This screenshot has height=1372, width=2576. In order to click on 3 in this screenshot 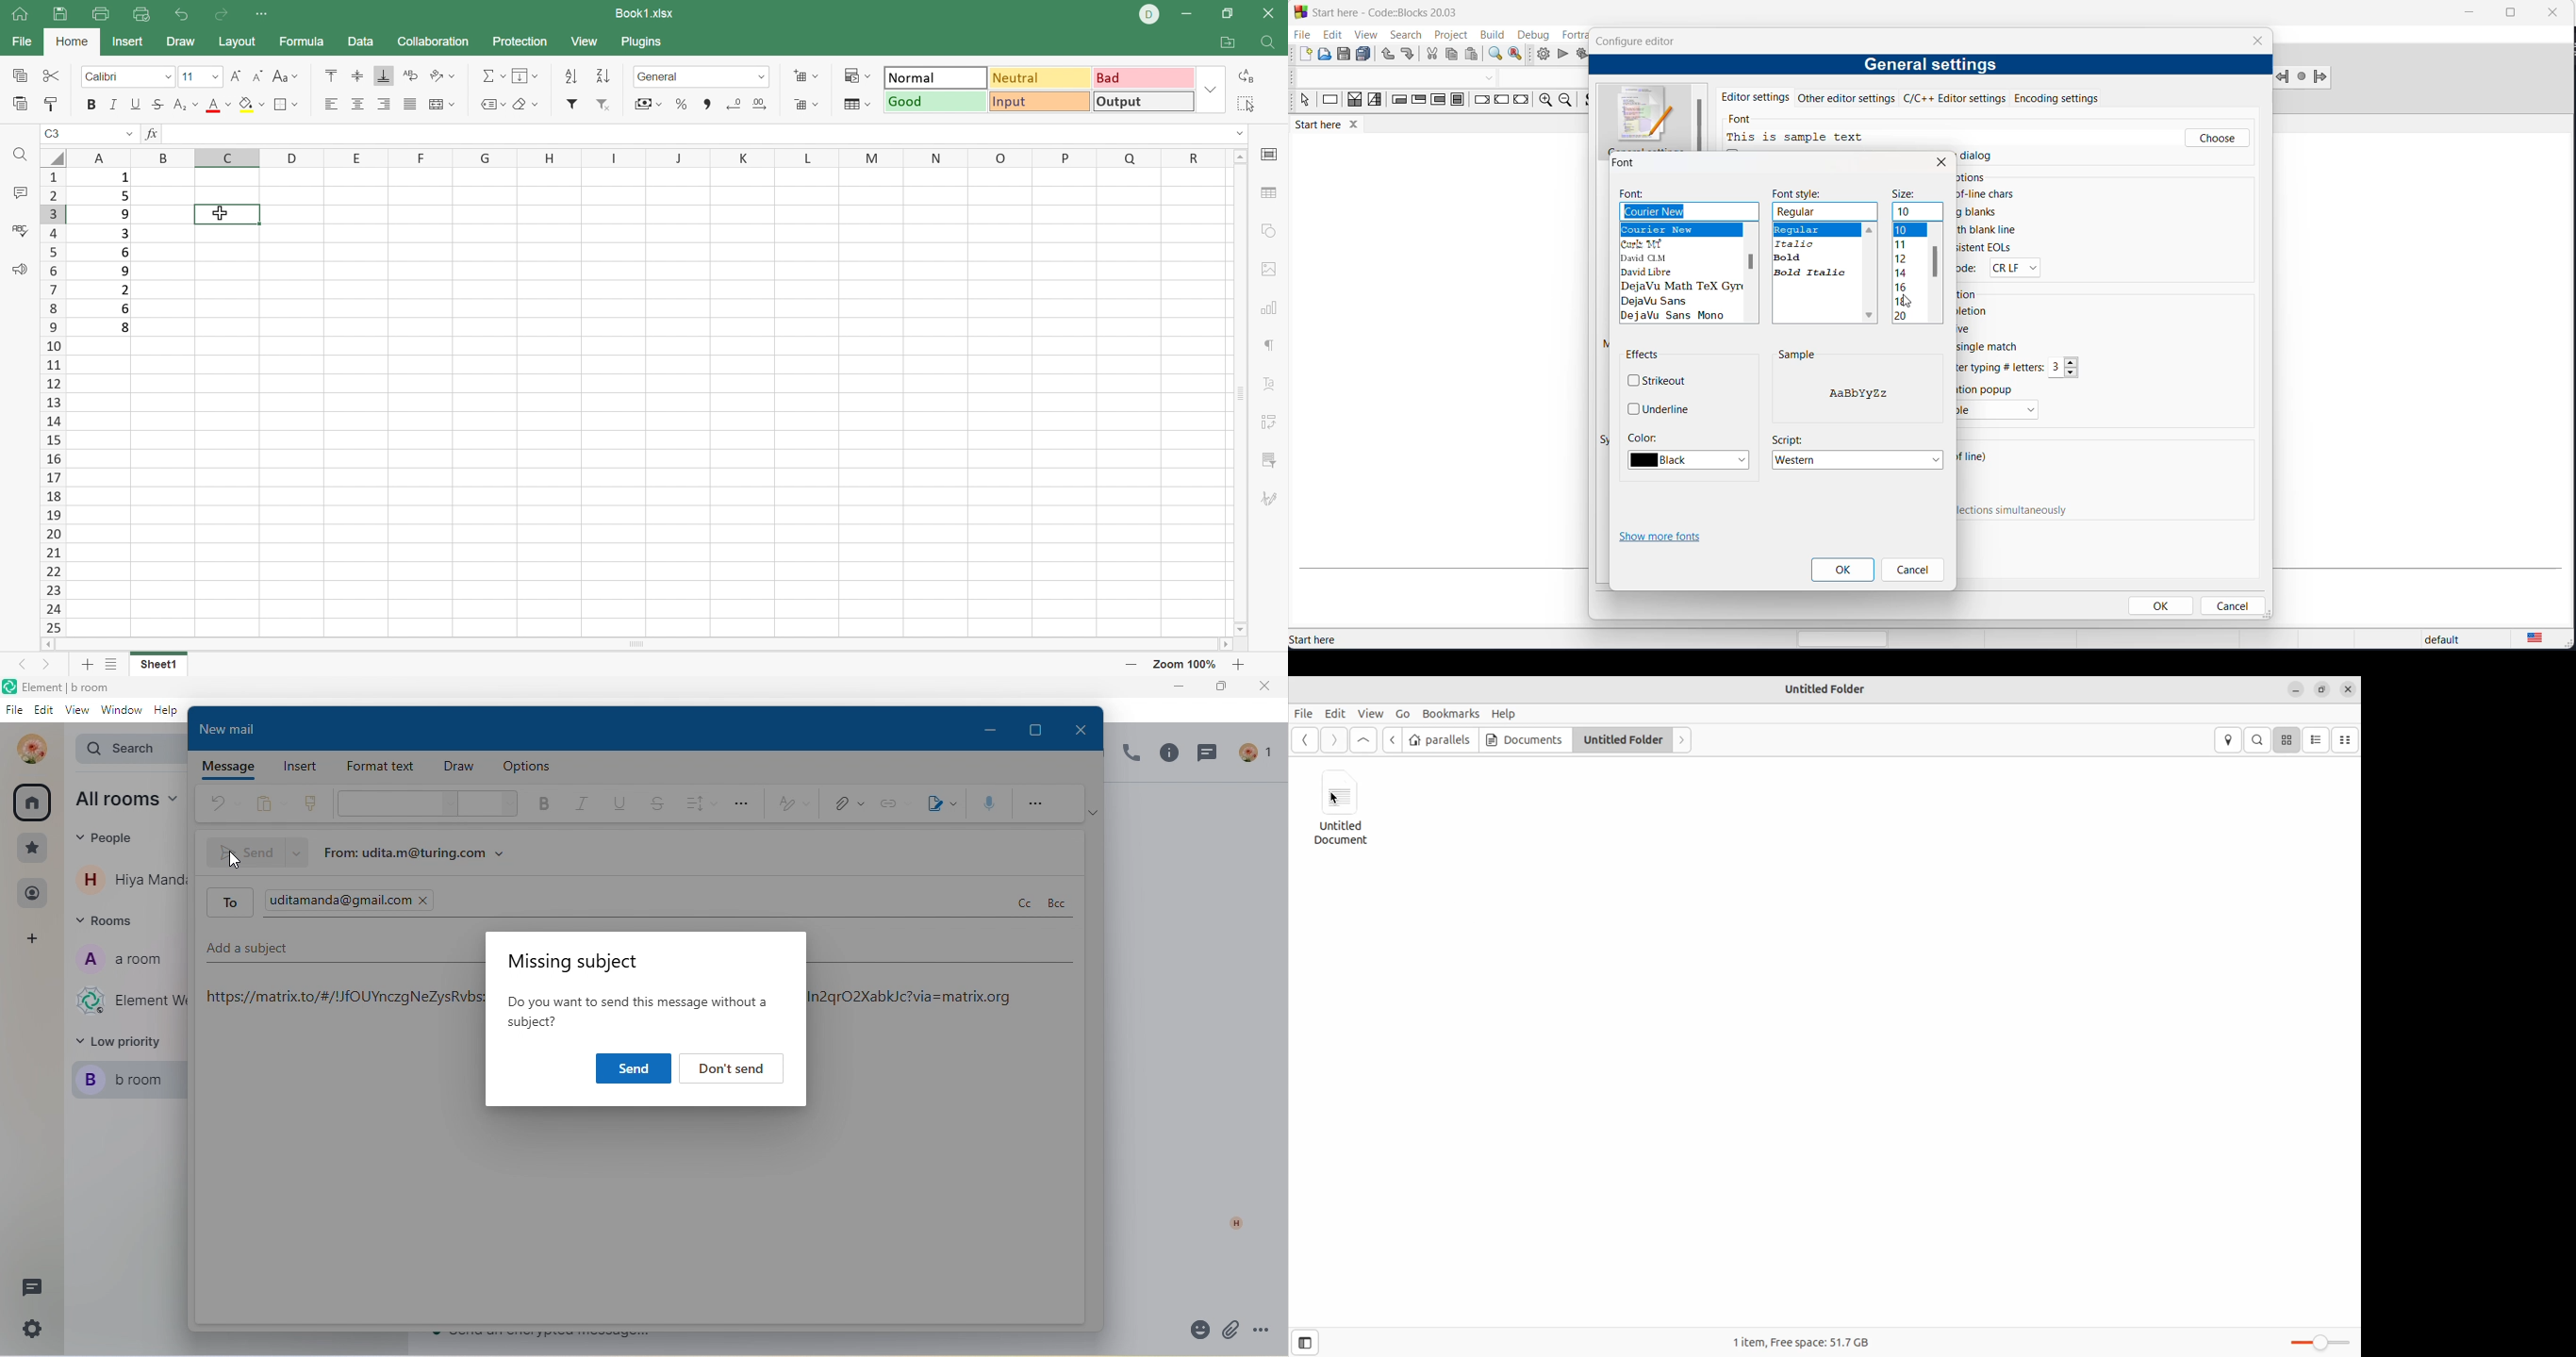, I will do `click(123, 235)`.